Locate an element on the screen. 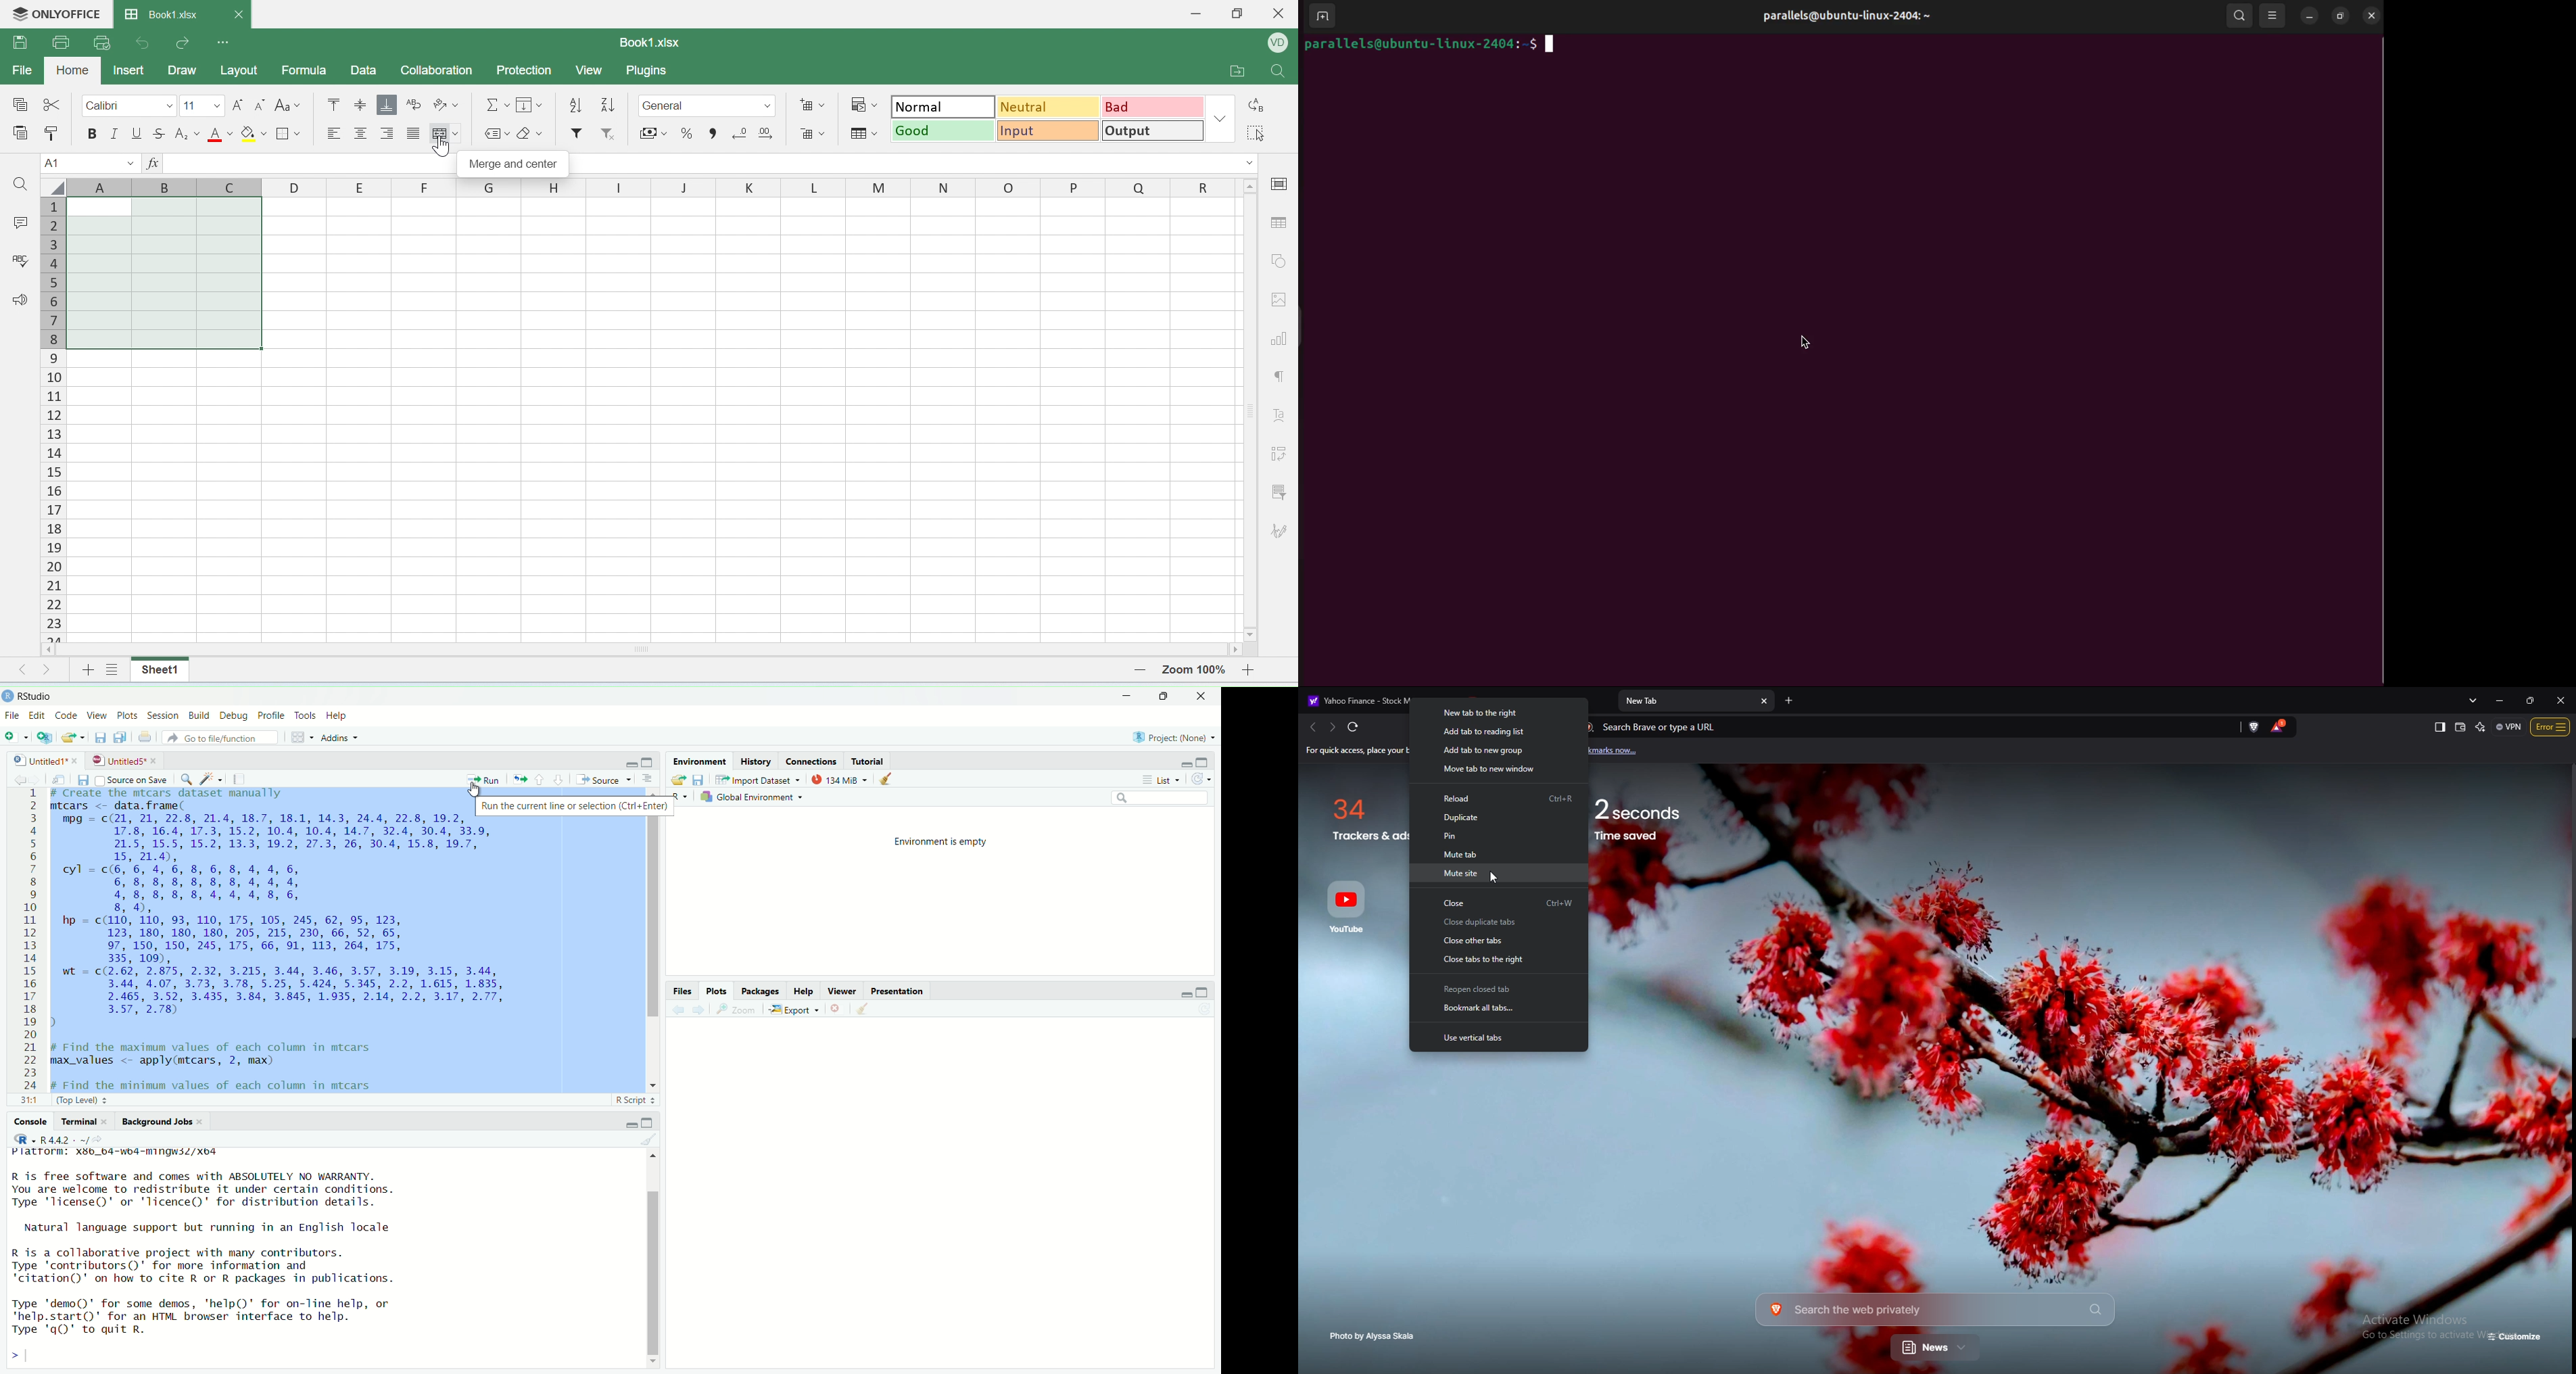 The height and width of the screenshot is (1400, 2576). spark is located at coordinates (212, 781).